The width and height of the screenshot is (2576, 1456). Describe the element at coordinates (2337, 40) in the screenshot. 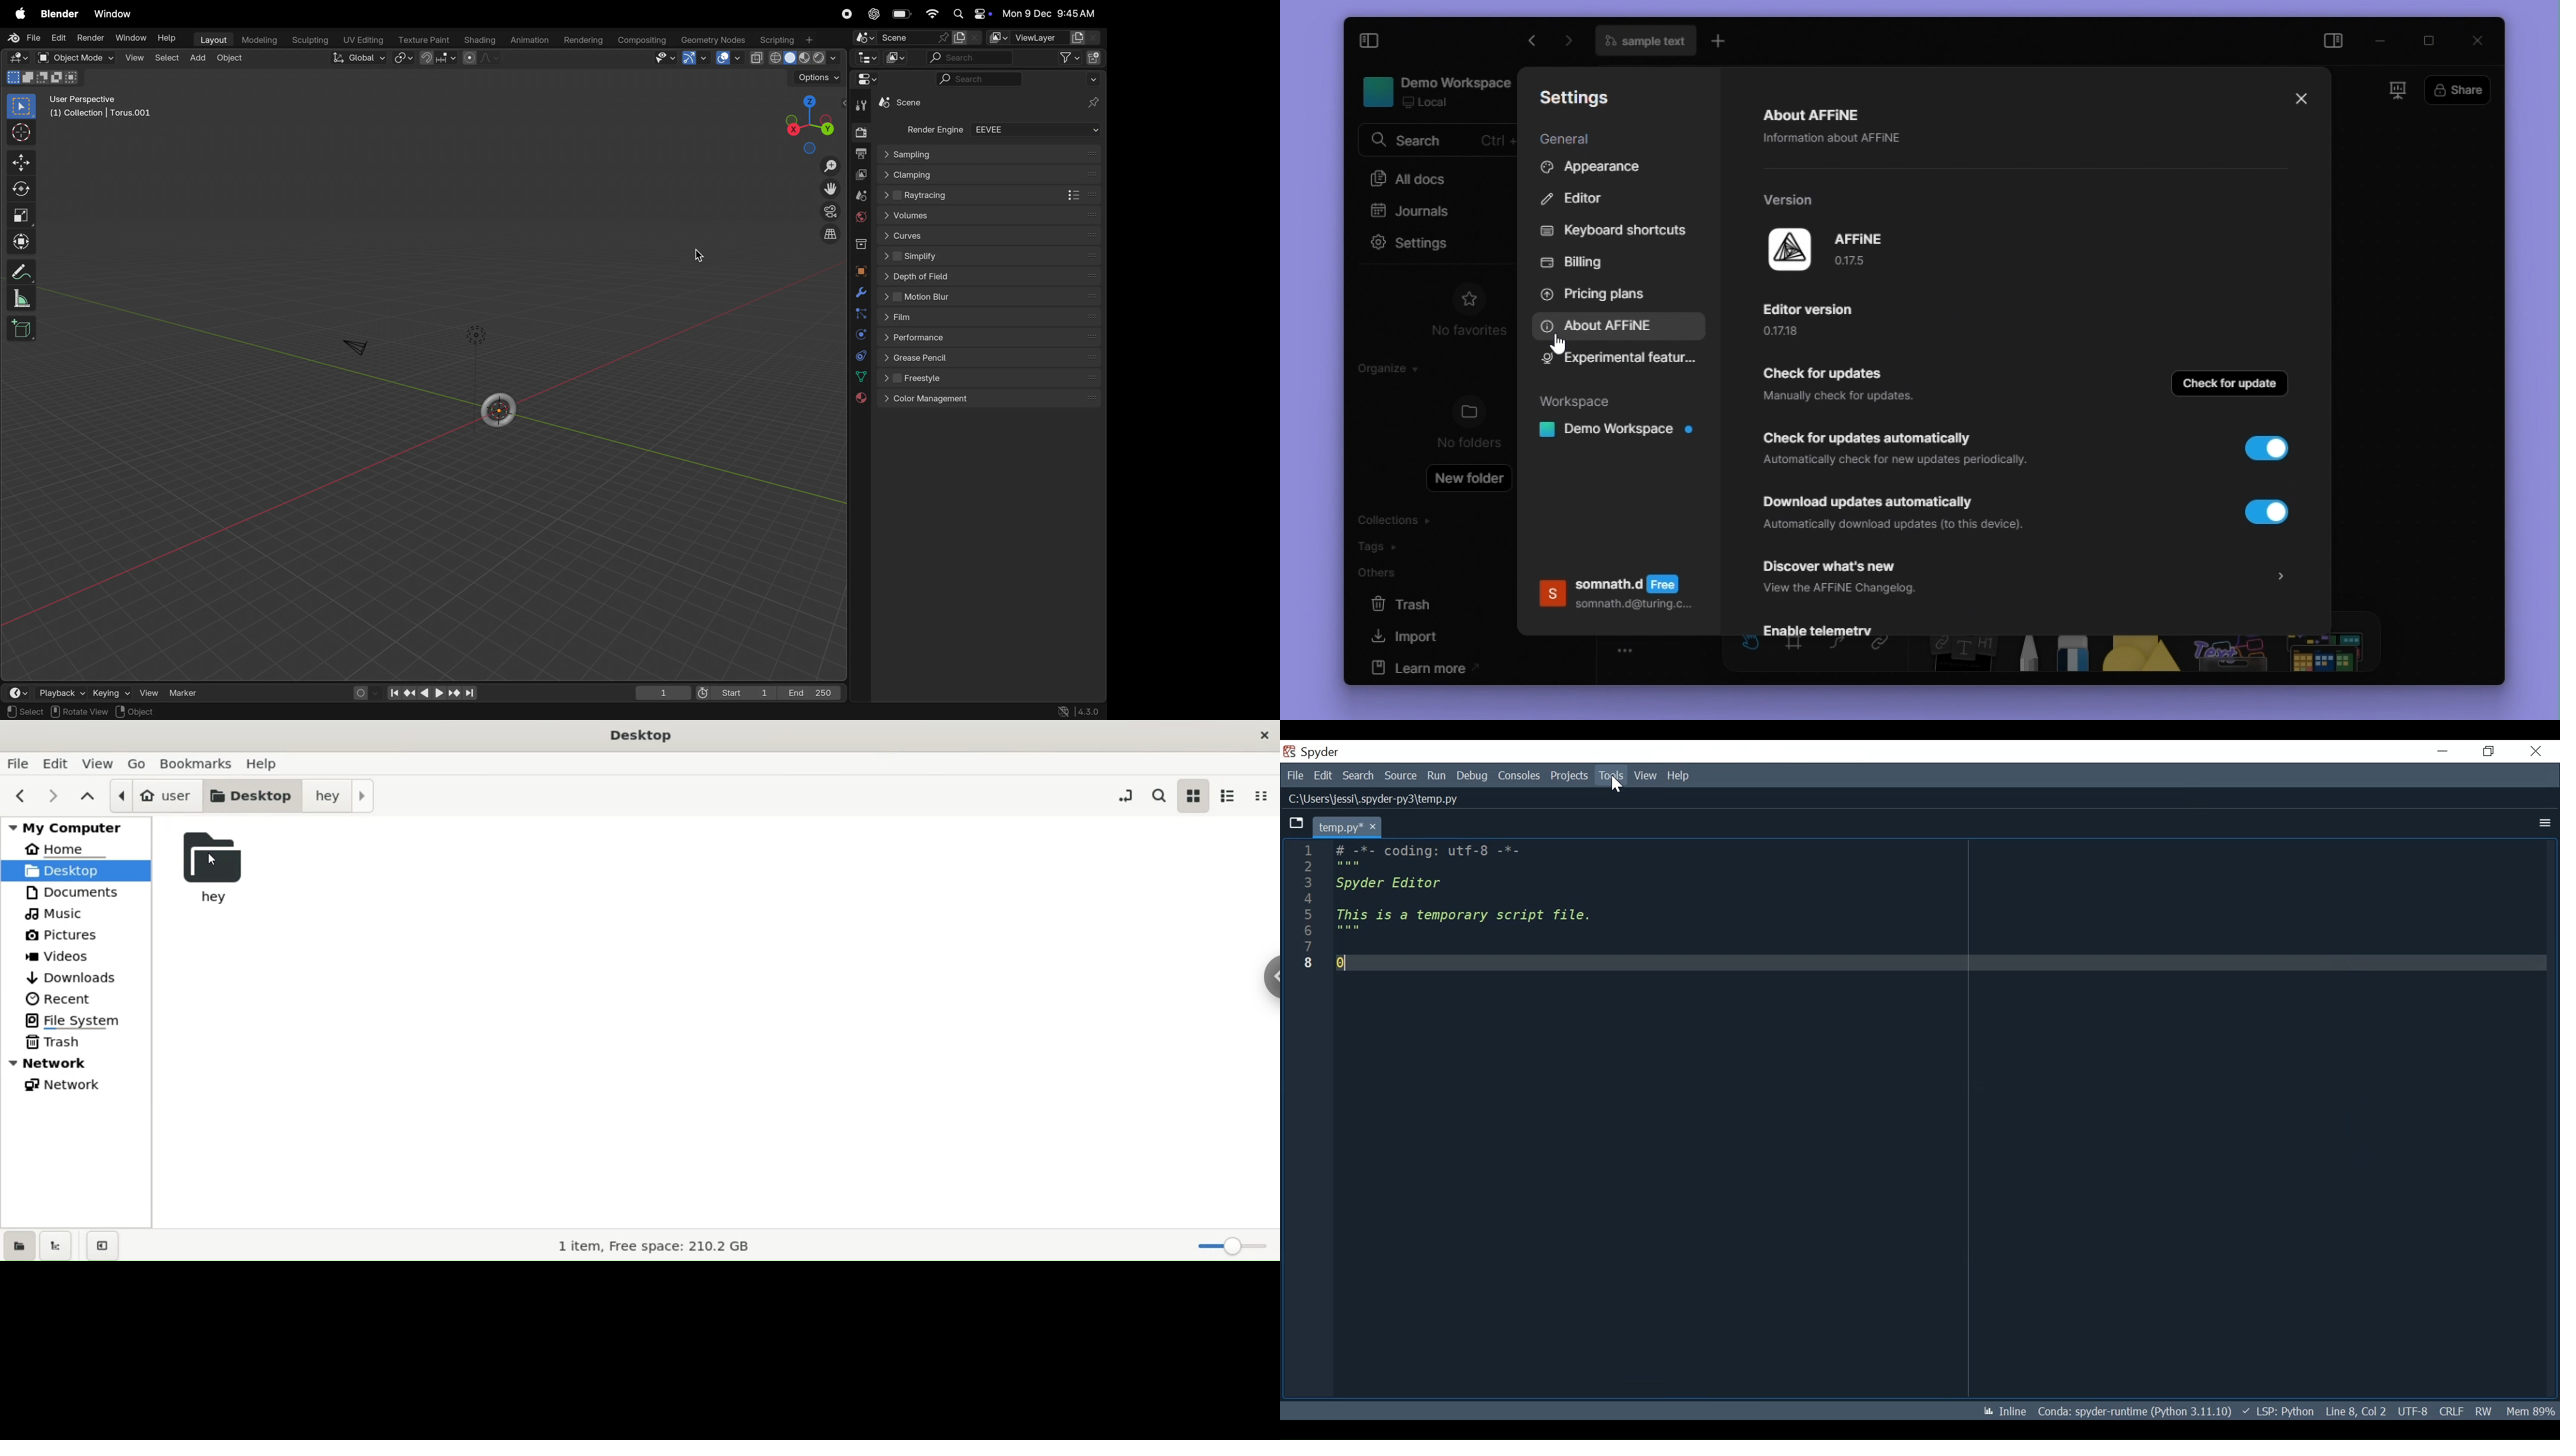

I see `side panel` at that location.